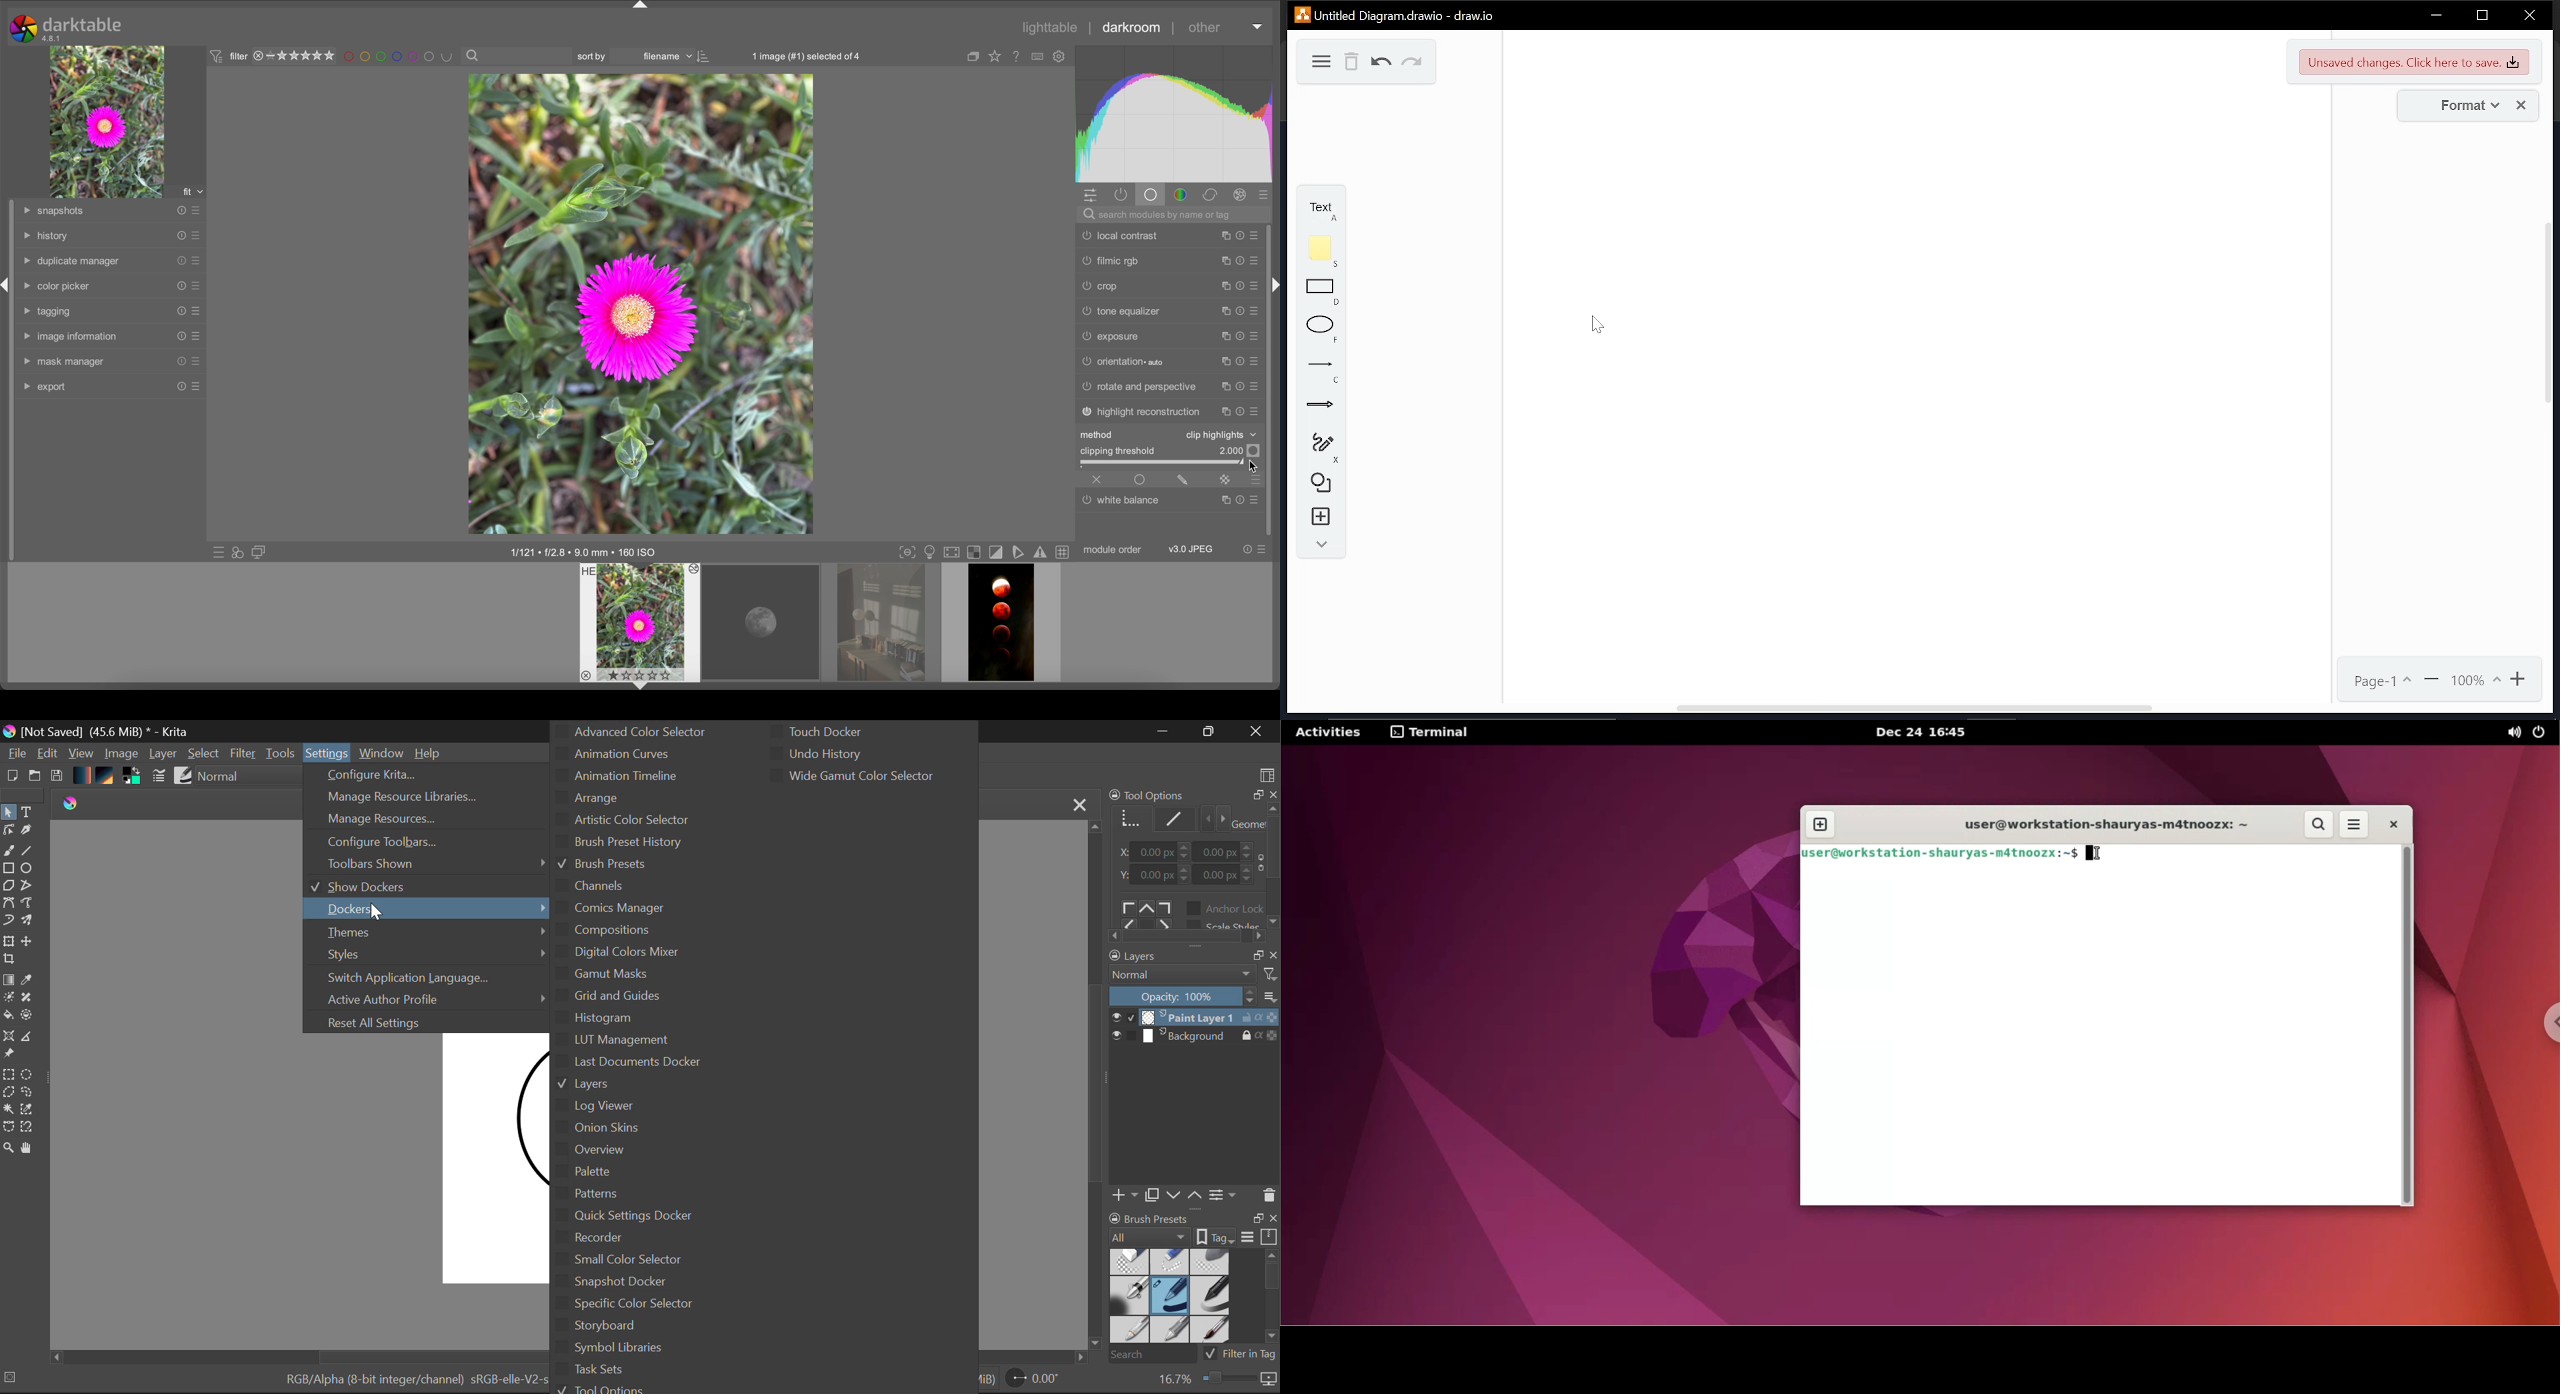 The height and width of the screenshot is (1400, 2576). Describe the element at coordinates (1175, 215) in the screenshot. I see `search bar` at that location.